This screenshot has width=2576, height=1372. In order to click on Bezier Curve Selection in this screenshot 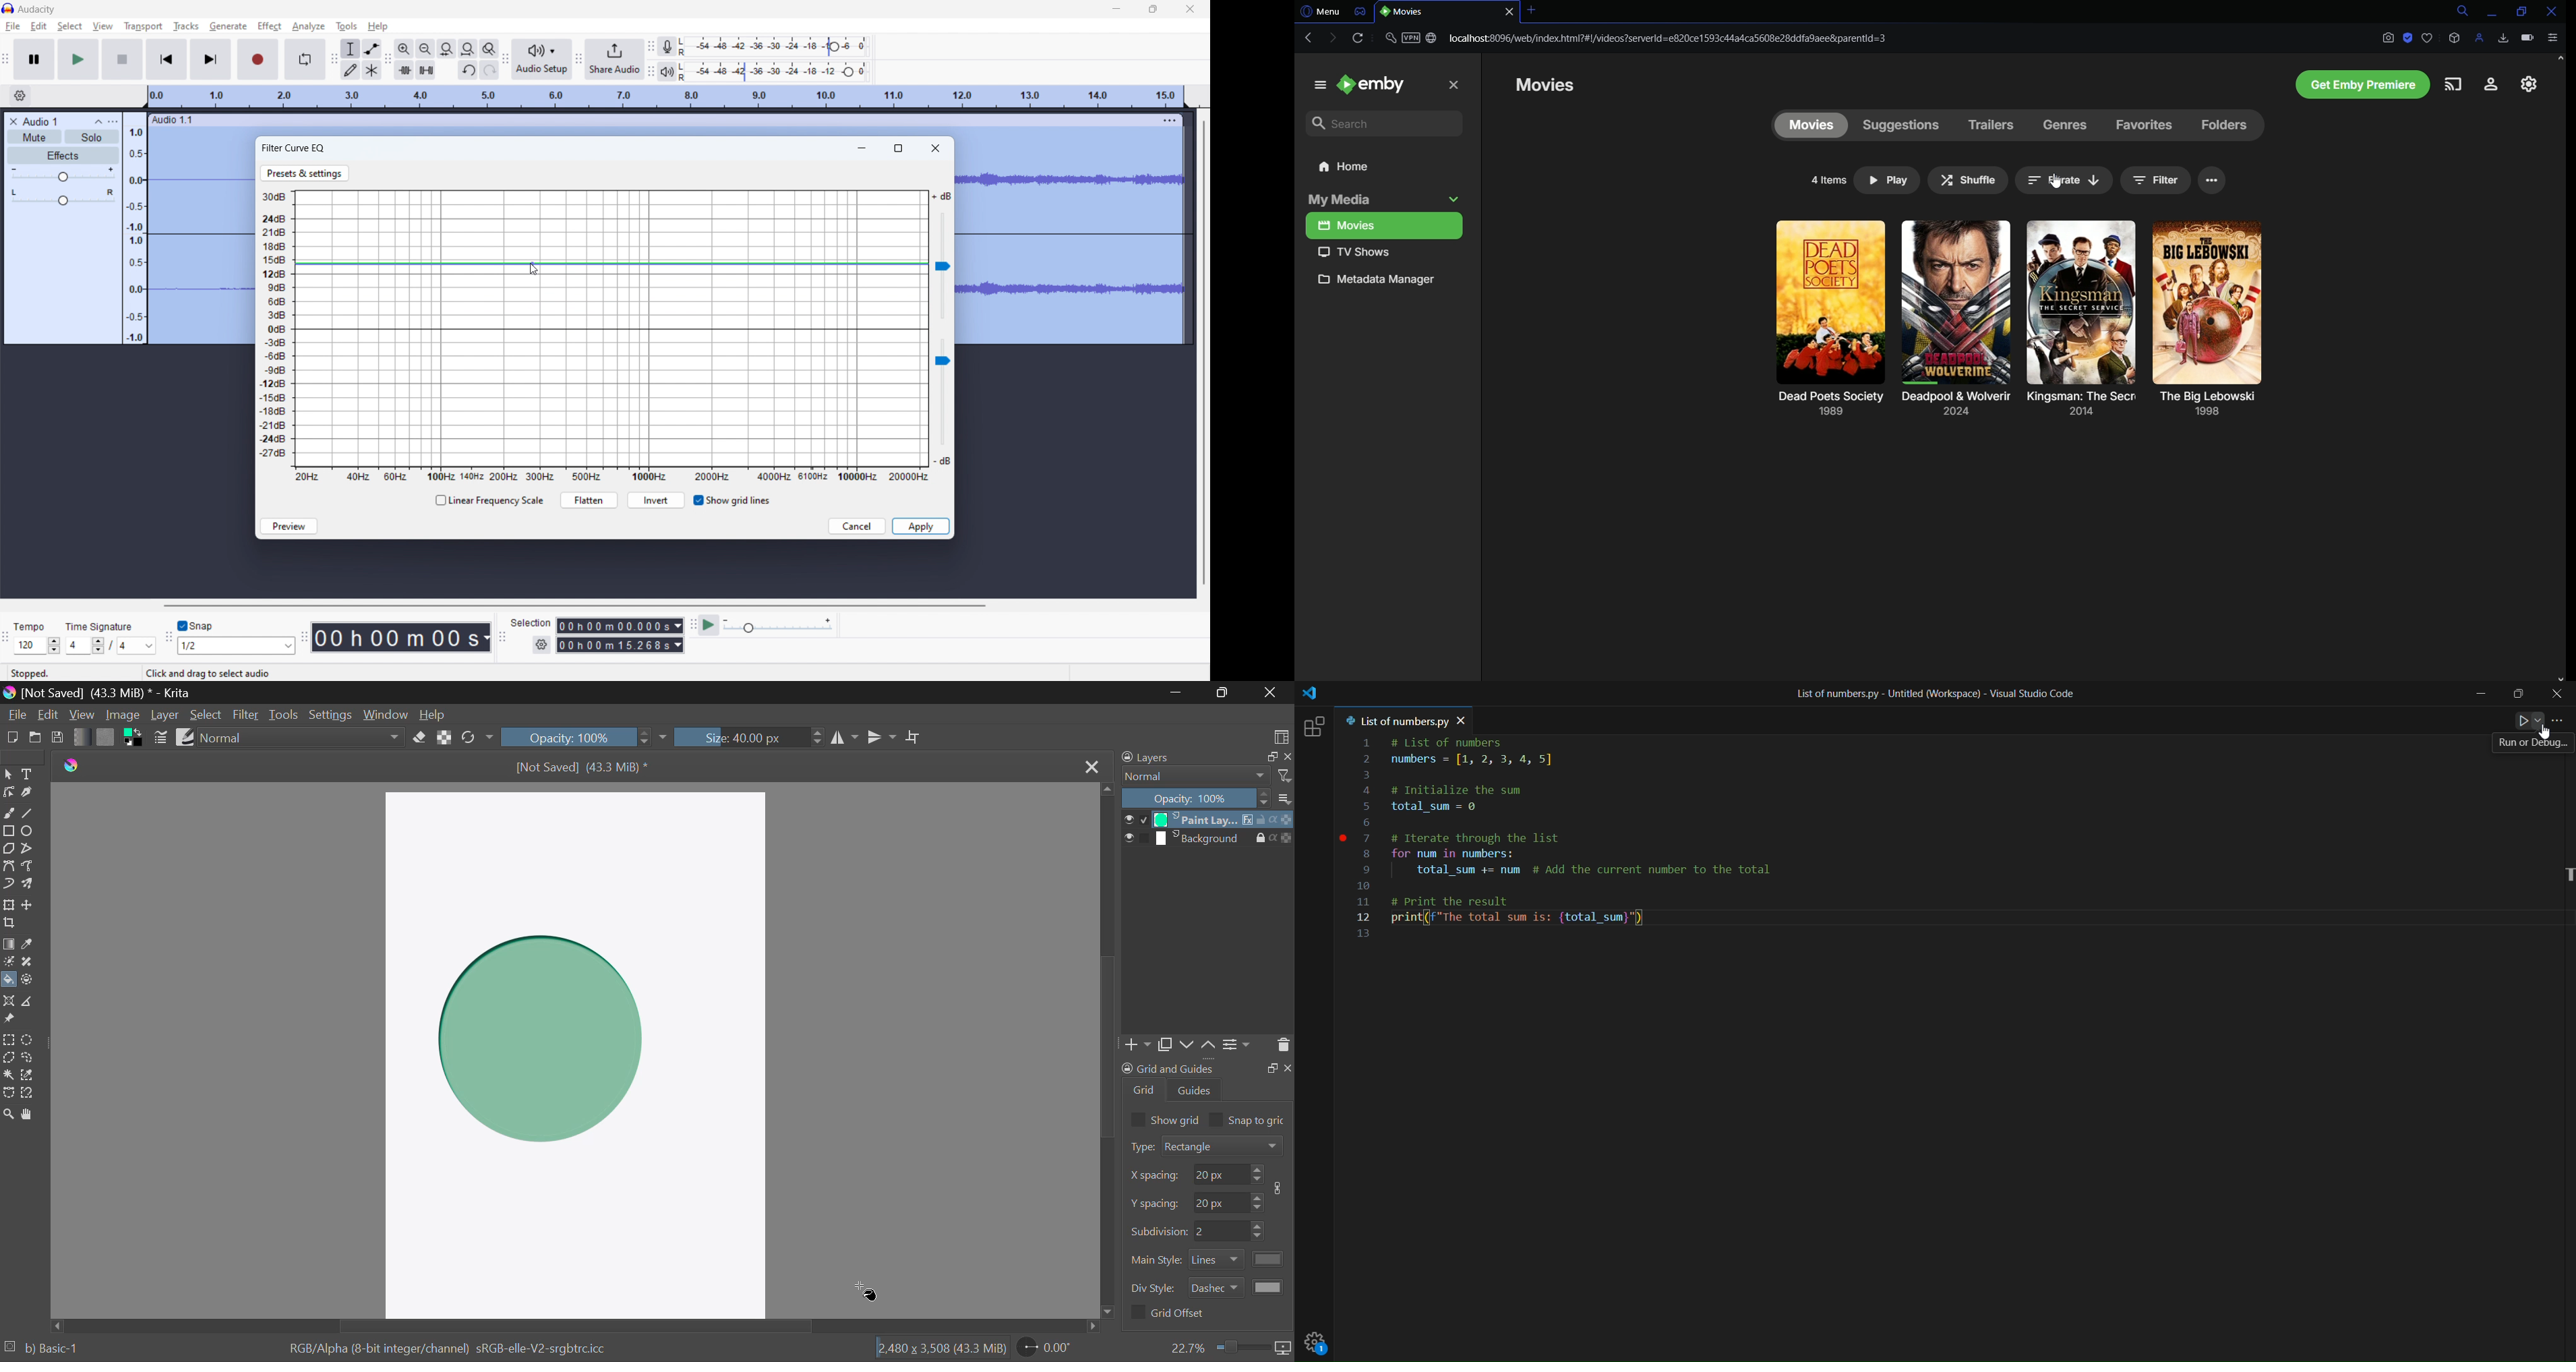, I will do `click(8, 1094)`.